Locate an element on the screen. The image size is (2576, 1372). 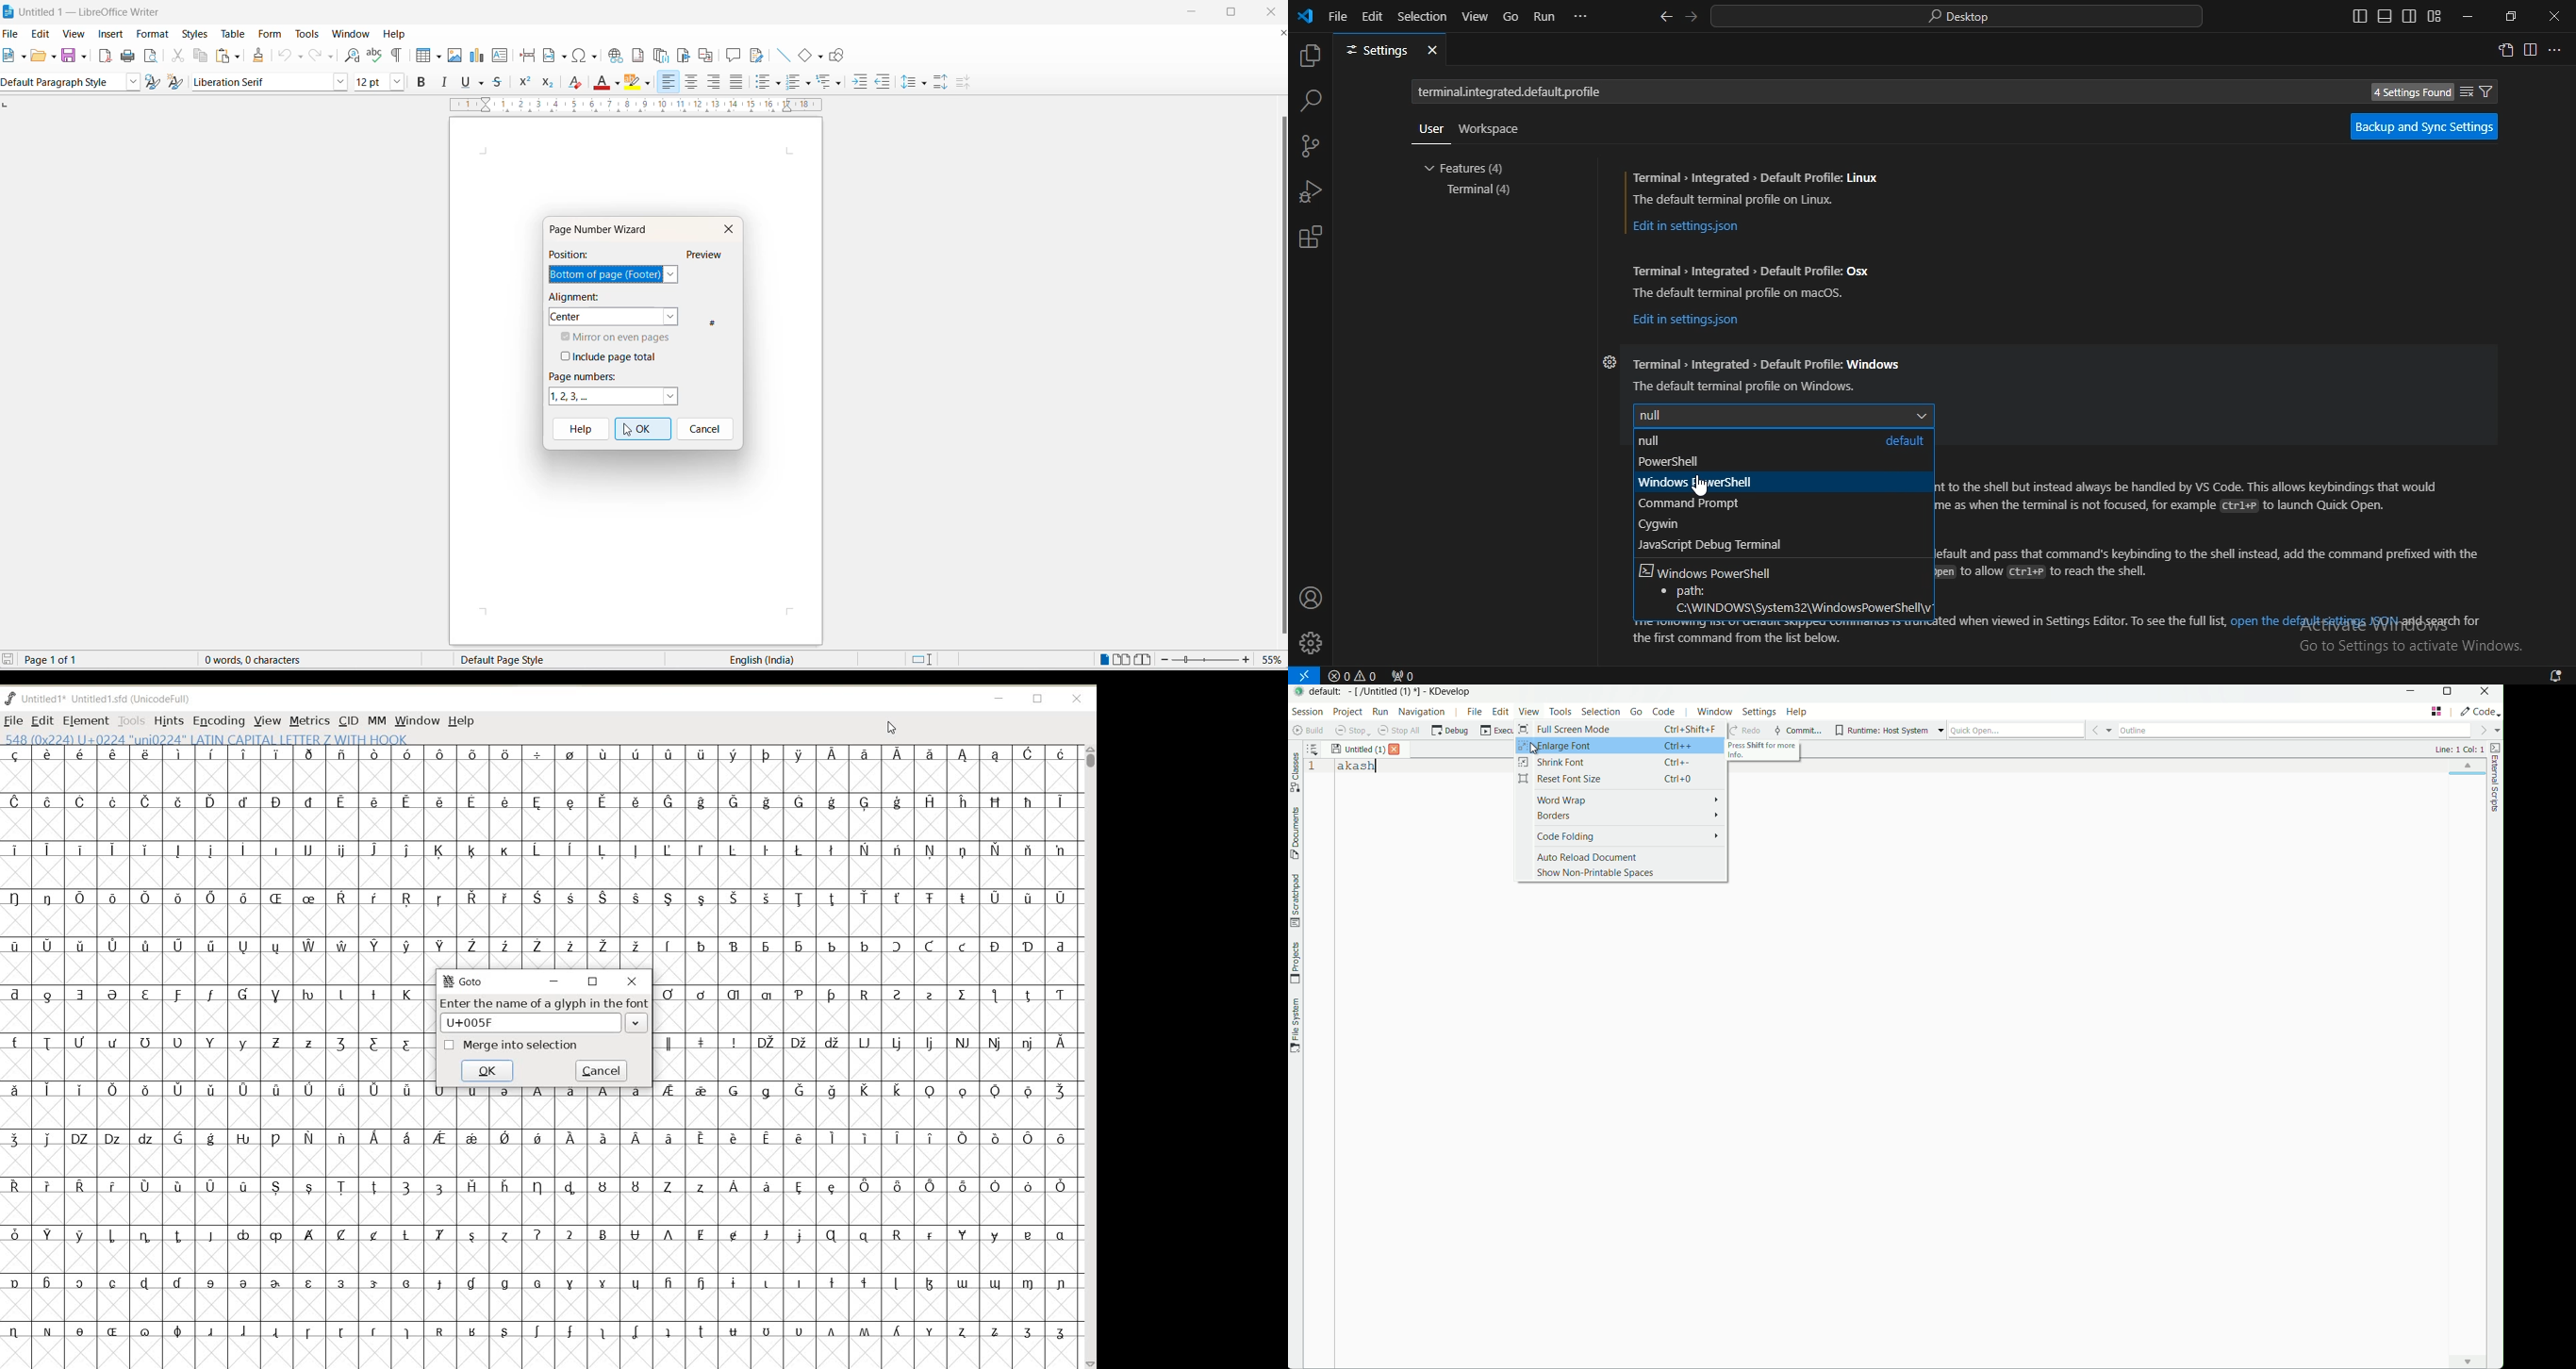
decrease indent is located at coordinates (882, 82).